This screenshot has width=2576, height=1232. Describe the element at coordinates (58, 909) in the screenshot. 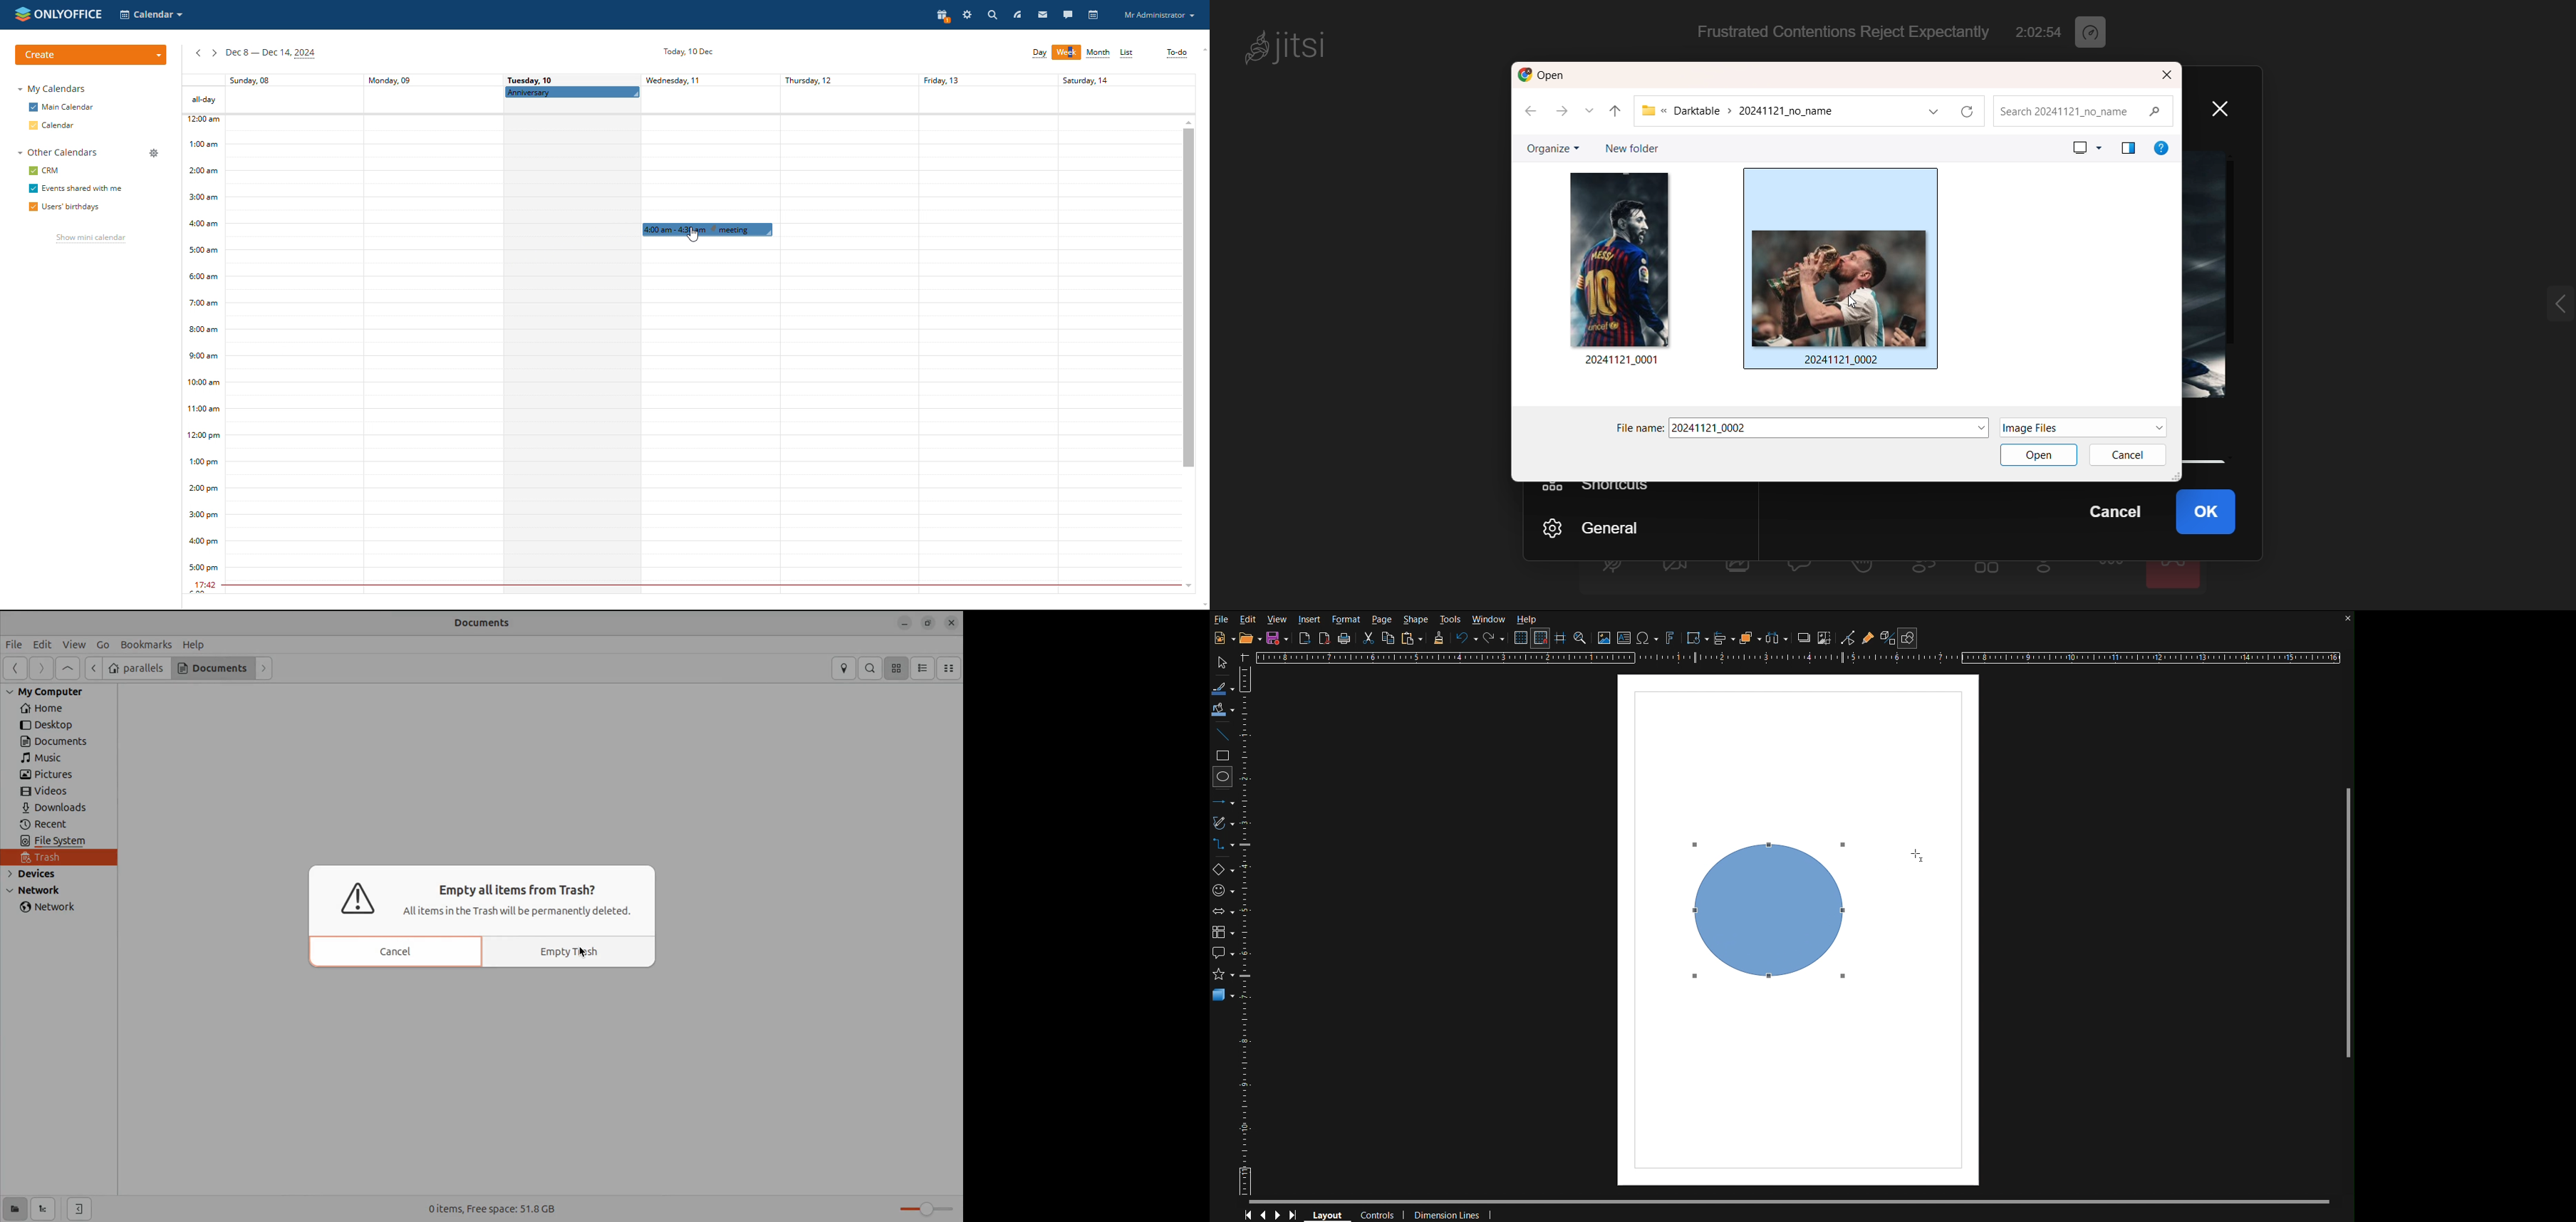

I see `network` at that location.